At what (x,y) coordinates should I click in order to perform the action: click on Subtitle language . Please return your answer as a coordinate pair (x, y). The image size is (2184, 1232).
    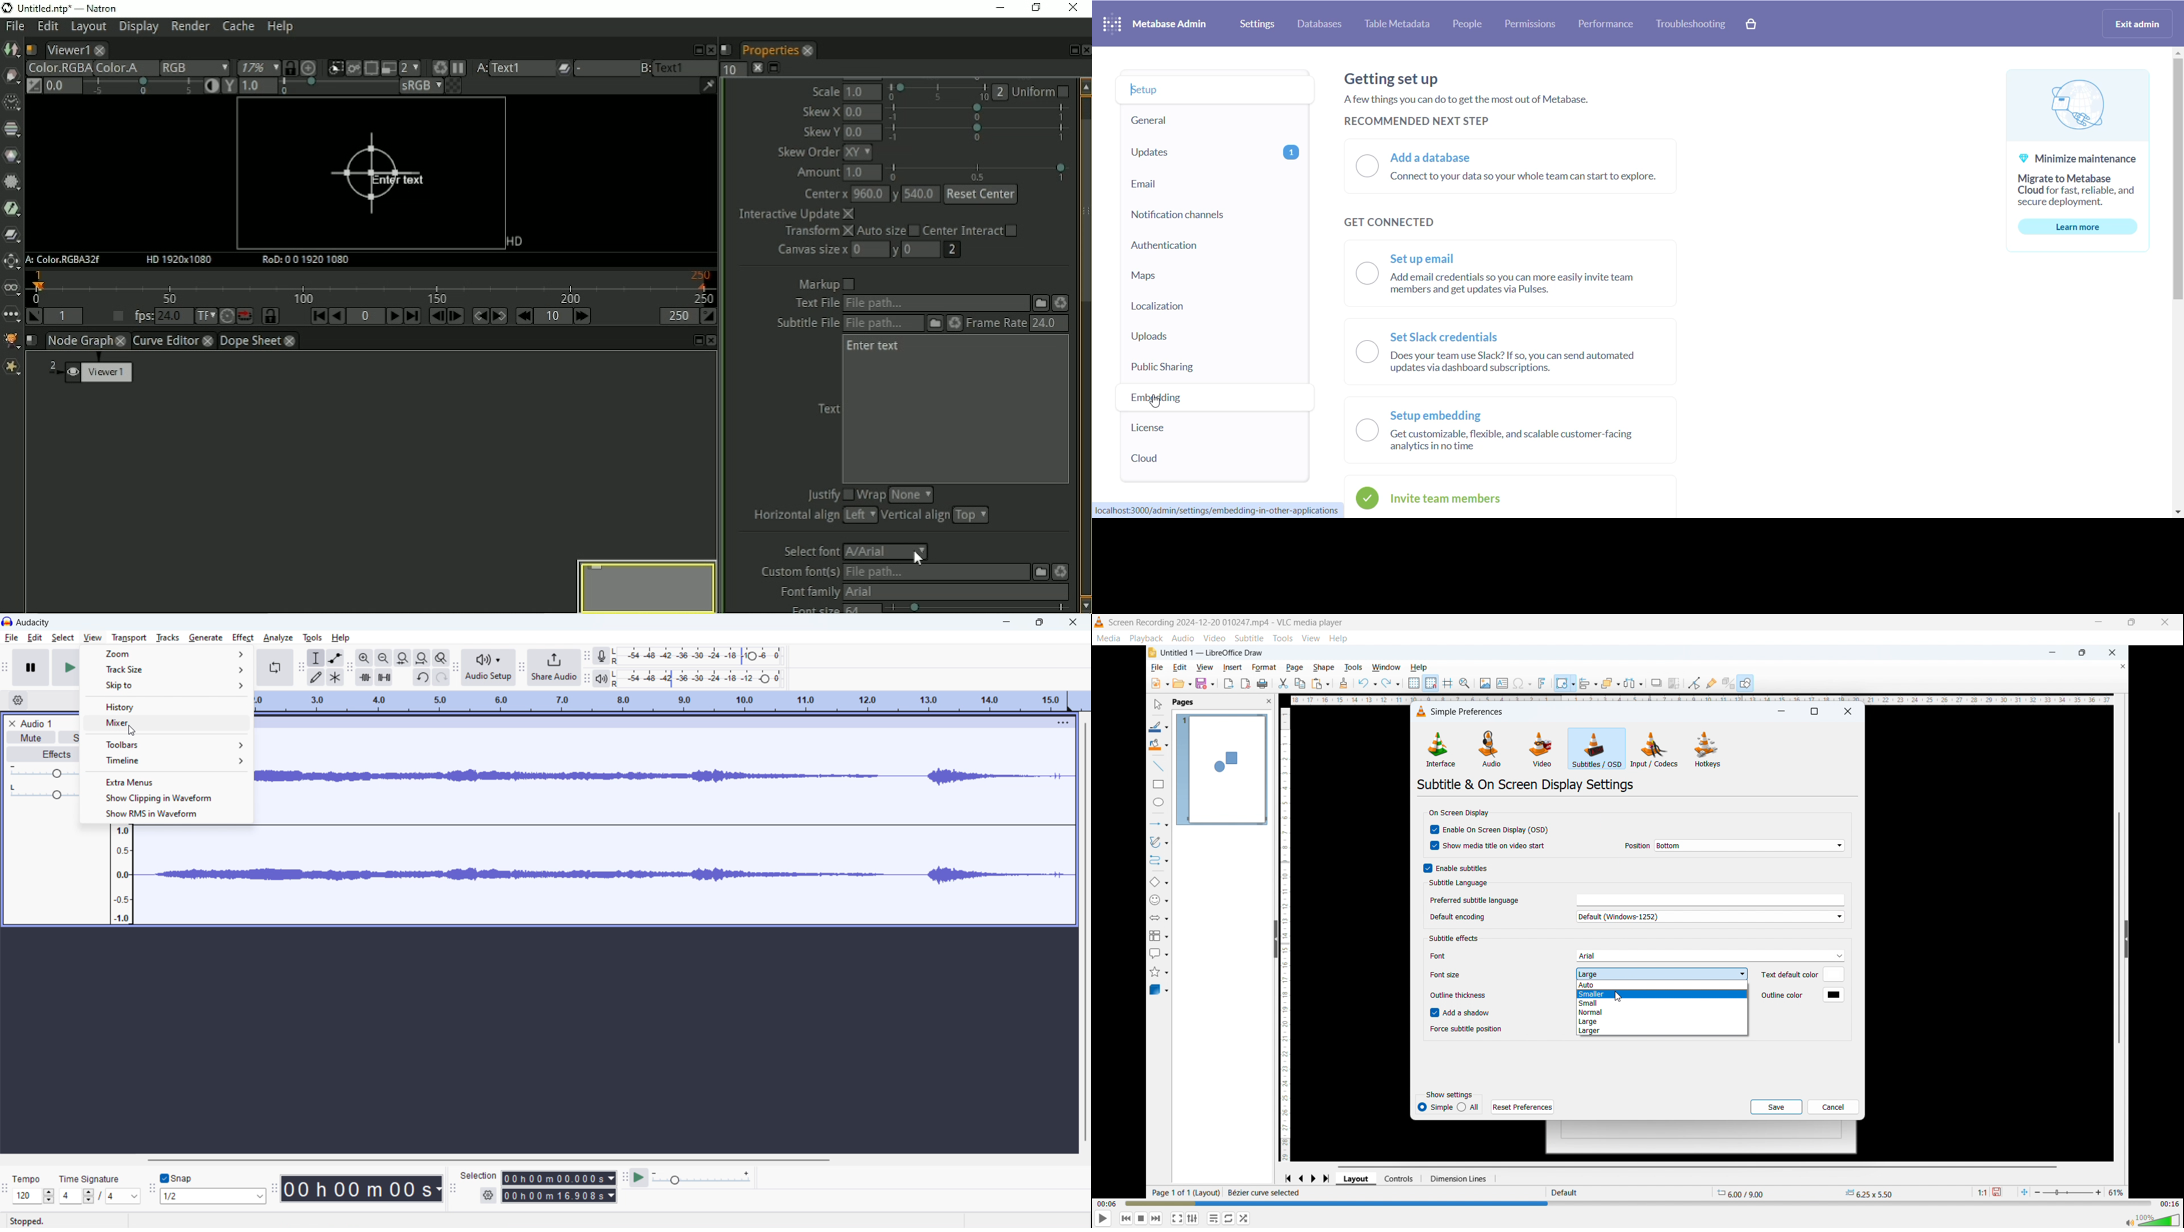
    Looking at the image, I should click on (1459, 883).